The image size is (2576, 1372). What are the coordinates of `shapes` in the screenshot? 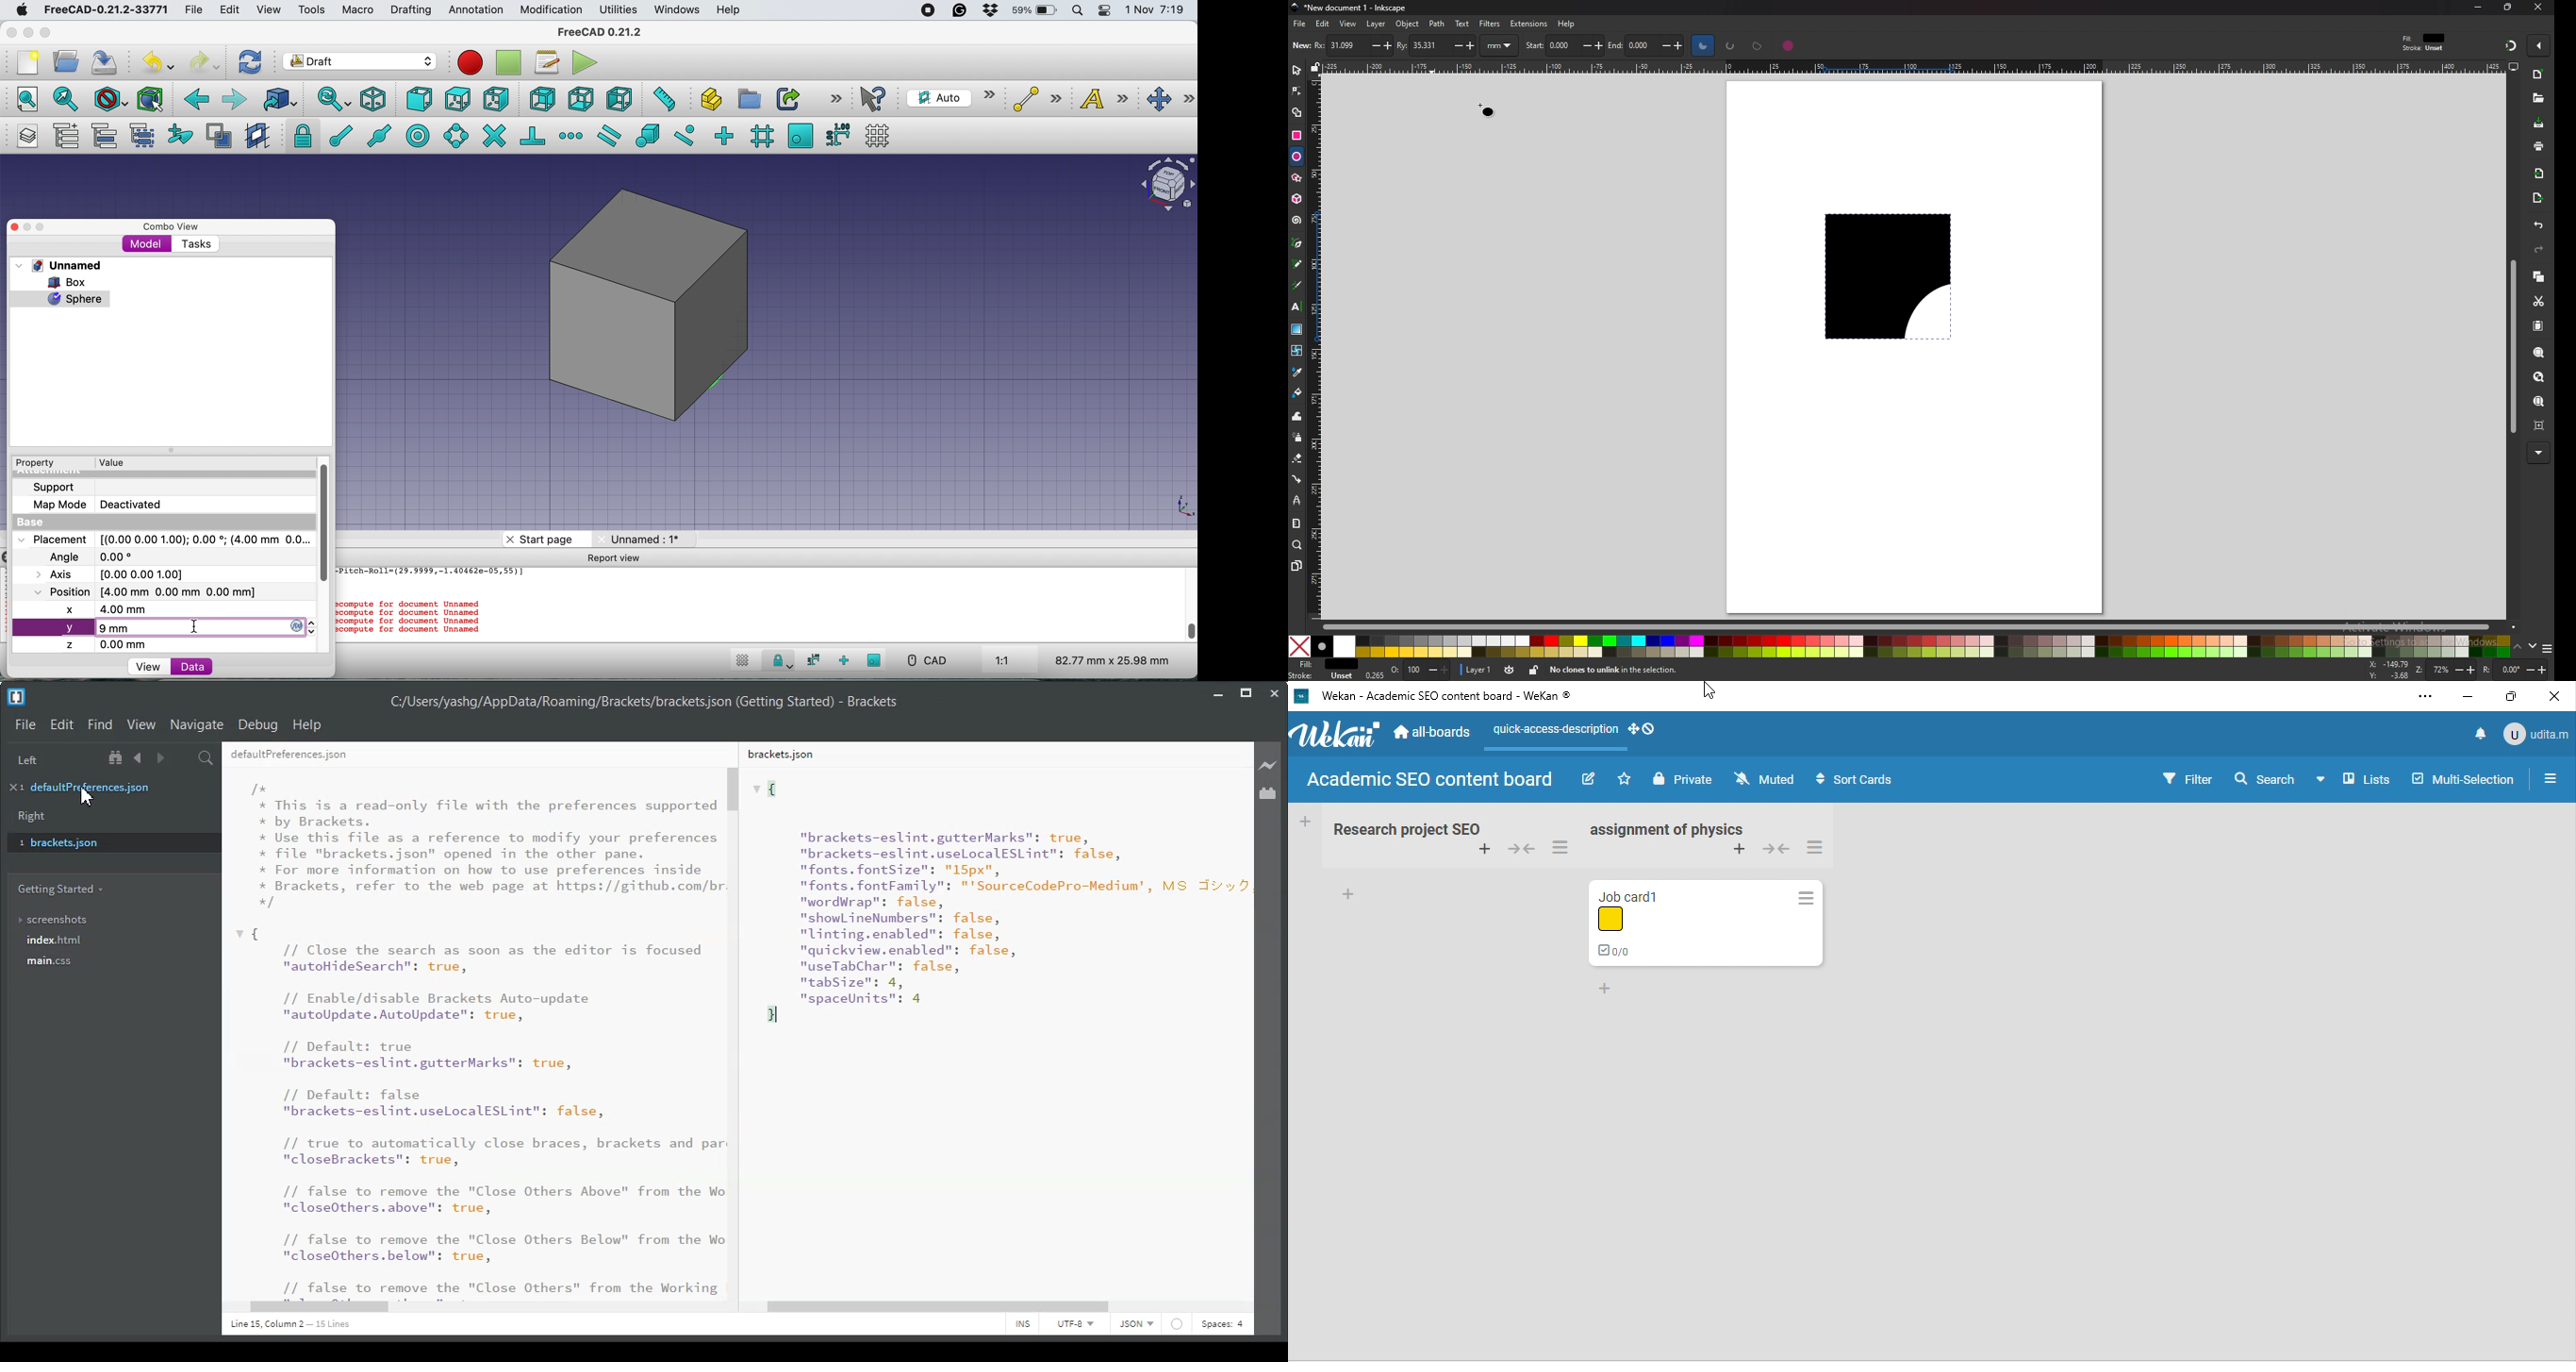 It's located at (1906, 312).